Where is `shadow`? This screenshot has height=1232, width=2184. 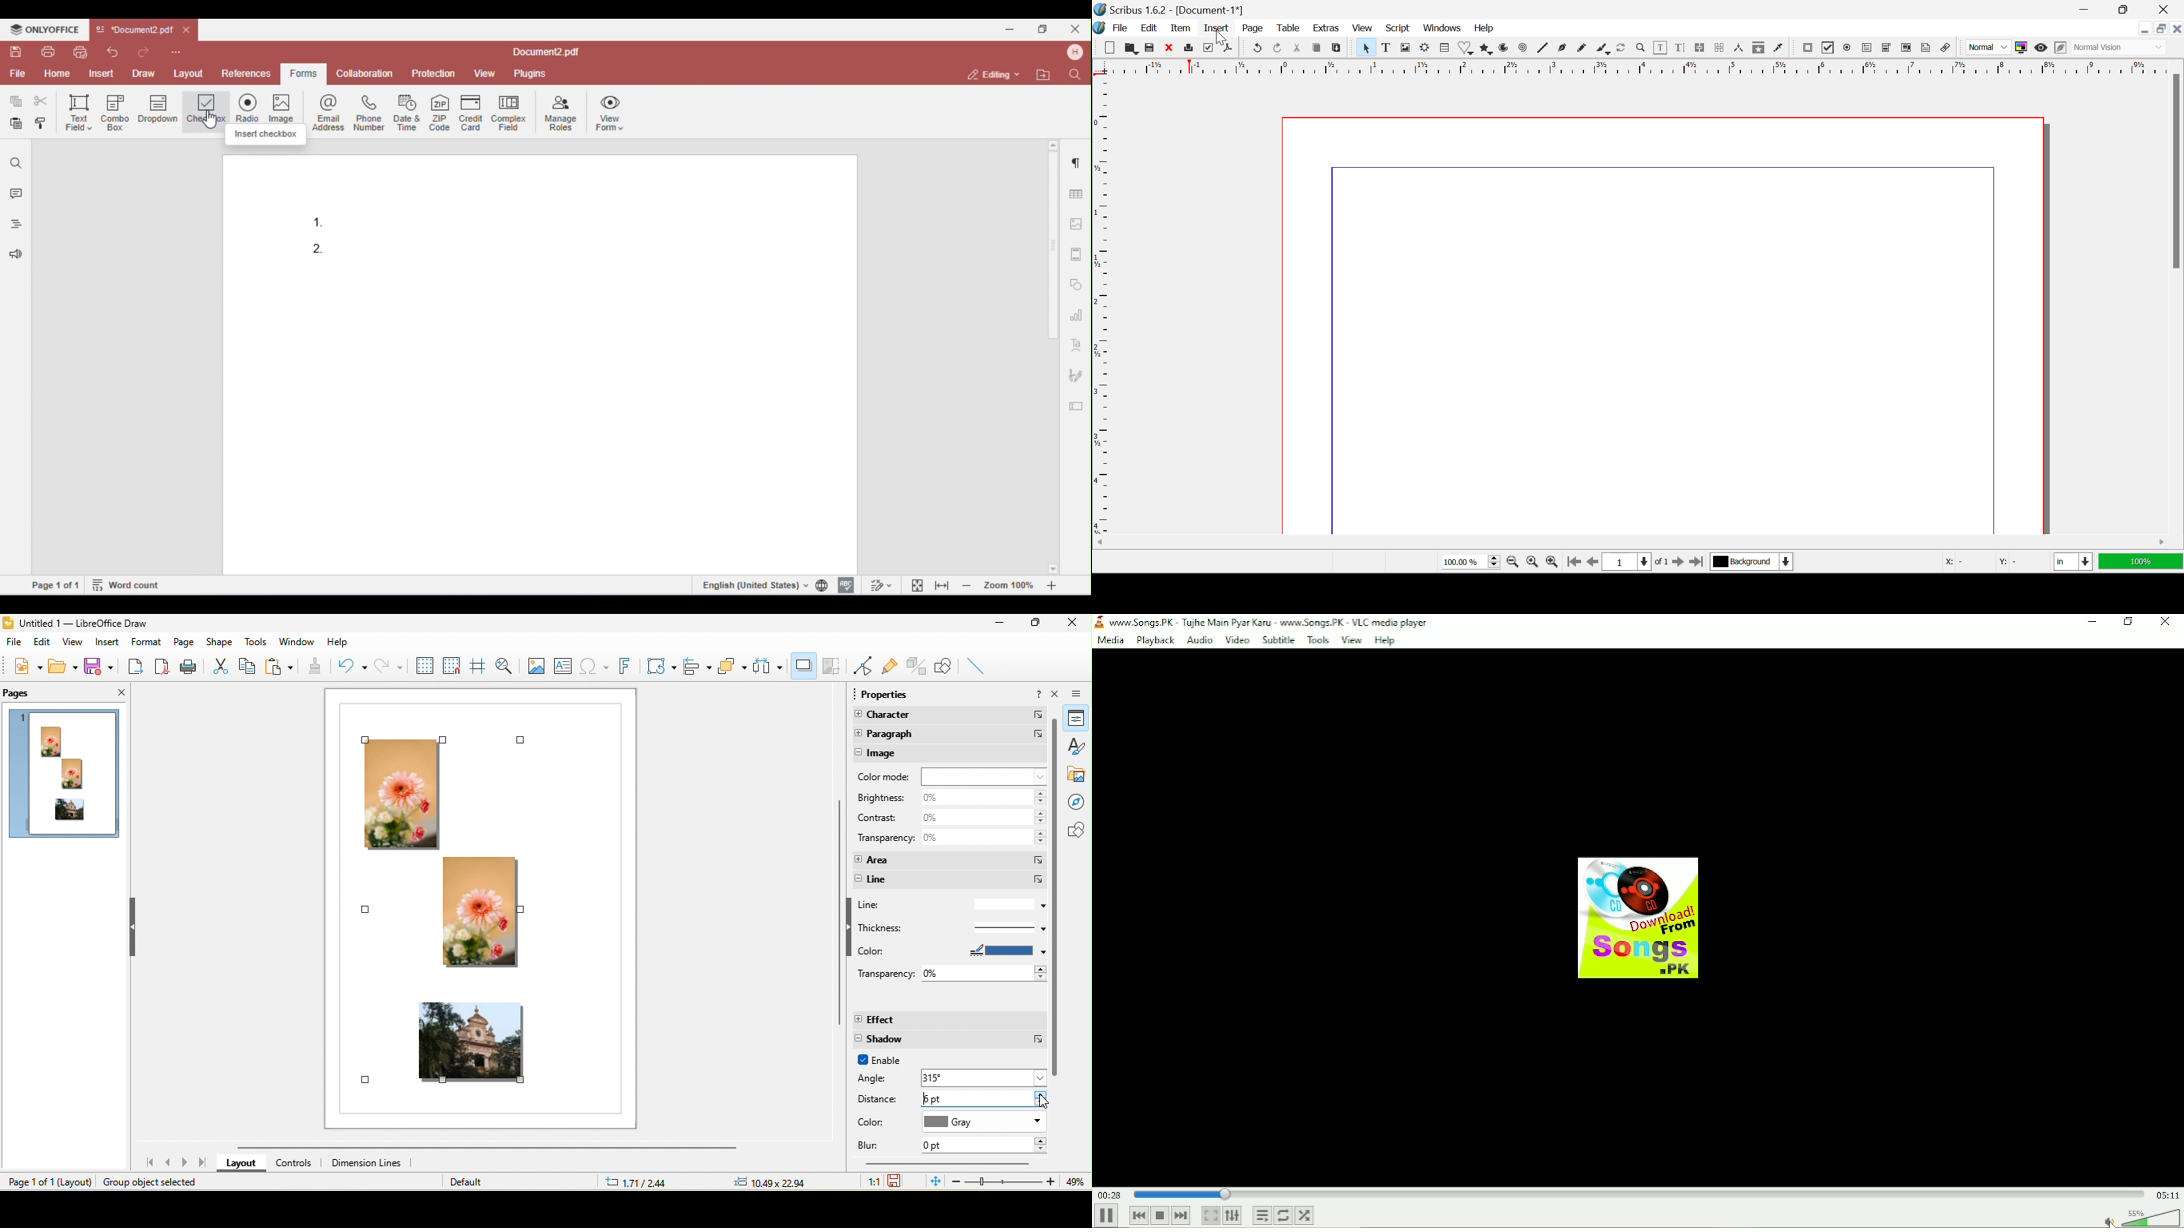 shadow is located at coordinates (950, 1040).